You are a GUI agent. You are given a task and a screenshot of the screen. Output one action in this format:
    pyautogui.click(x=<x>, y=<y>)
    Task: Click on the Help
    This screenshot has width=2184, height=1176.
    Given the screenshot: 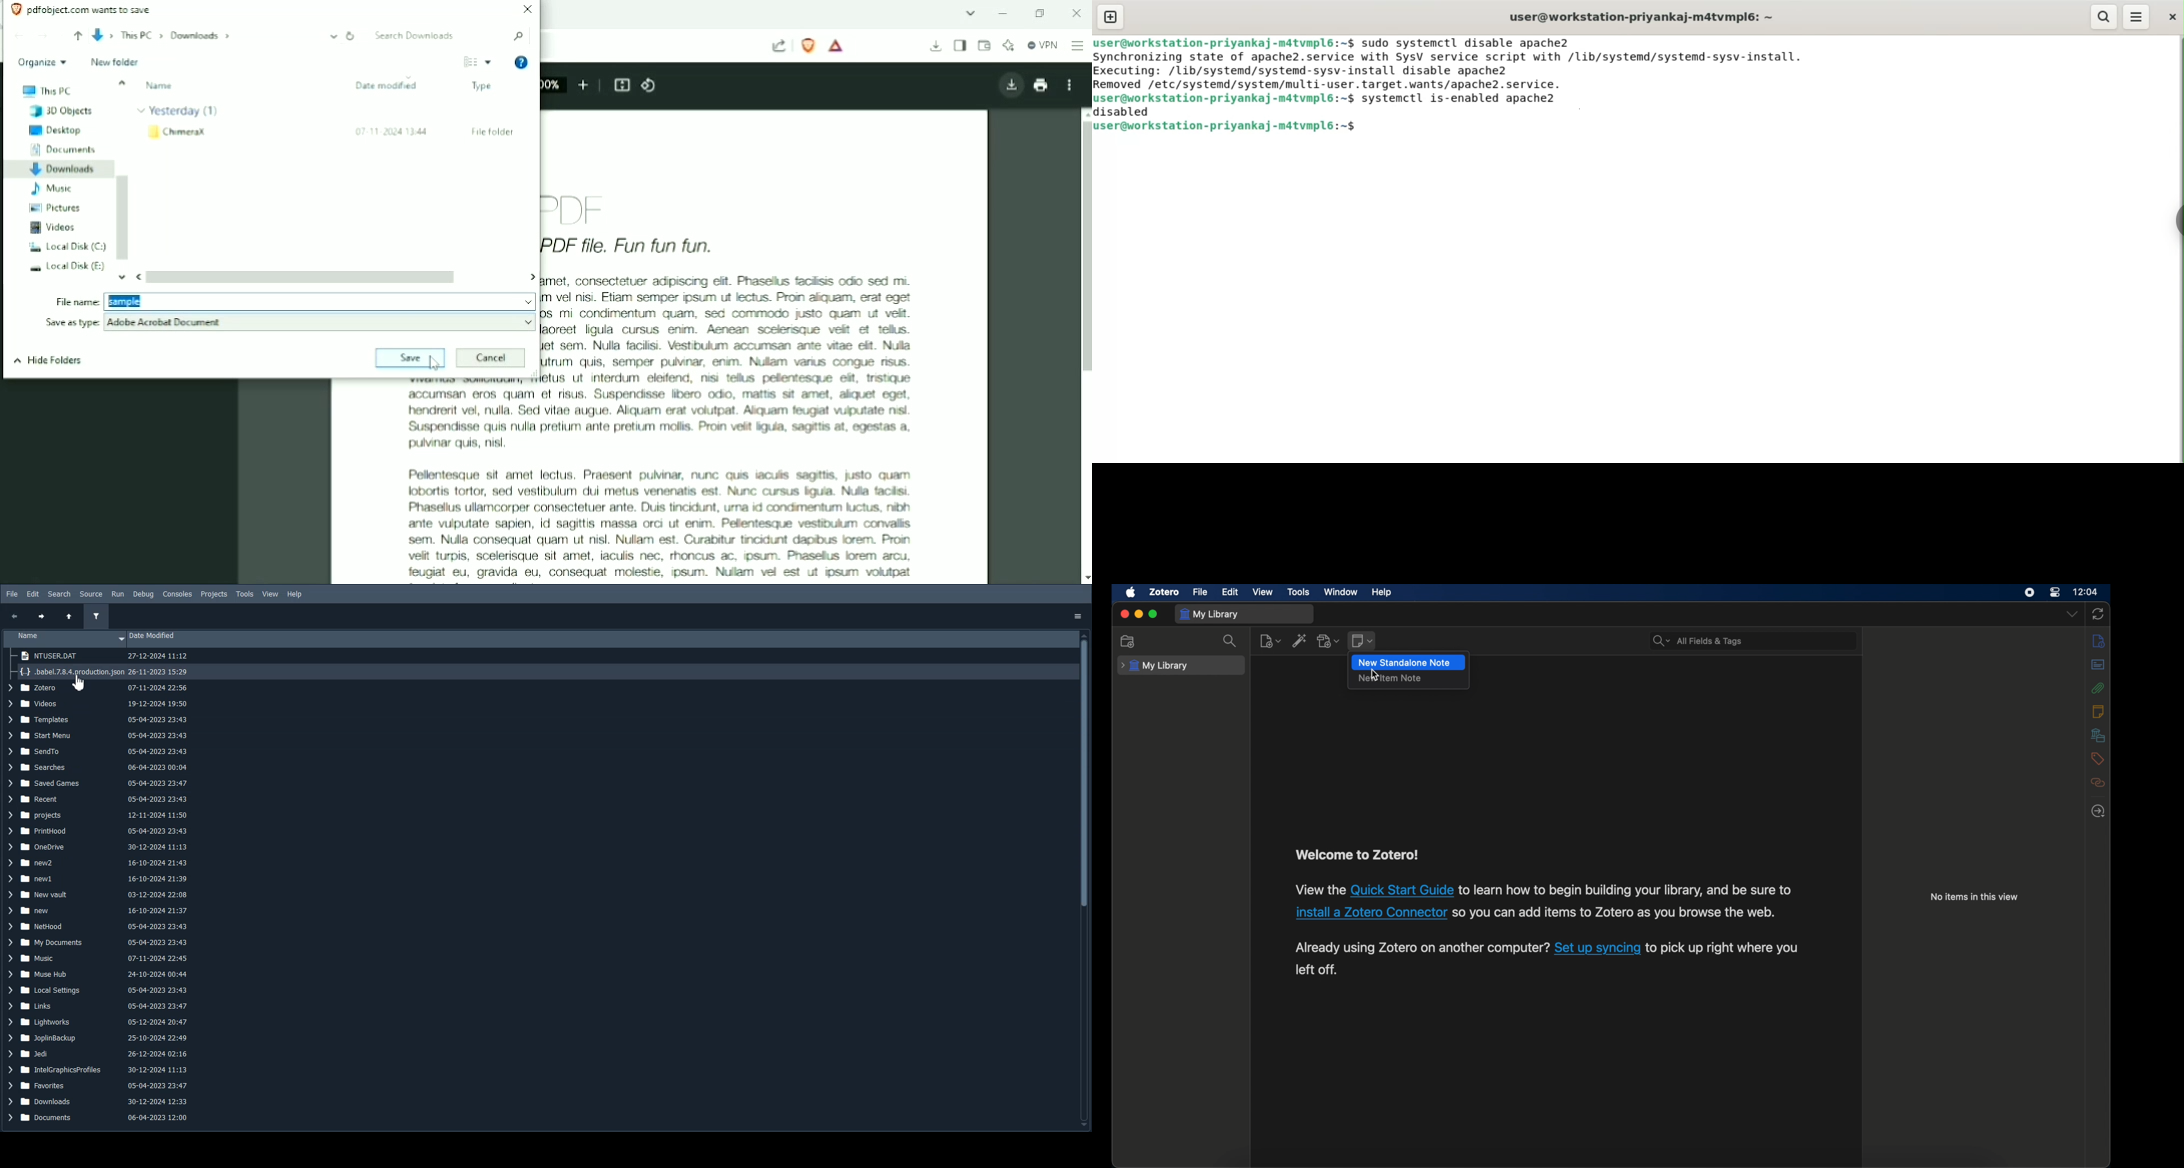 What is the action you would take?
    pyautogui.click(x=295, y=594)
    